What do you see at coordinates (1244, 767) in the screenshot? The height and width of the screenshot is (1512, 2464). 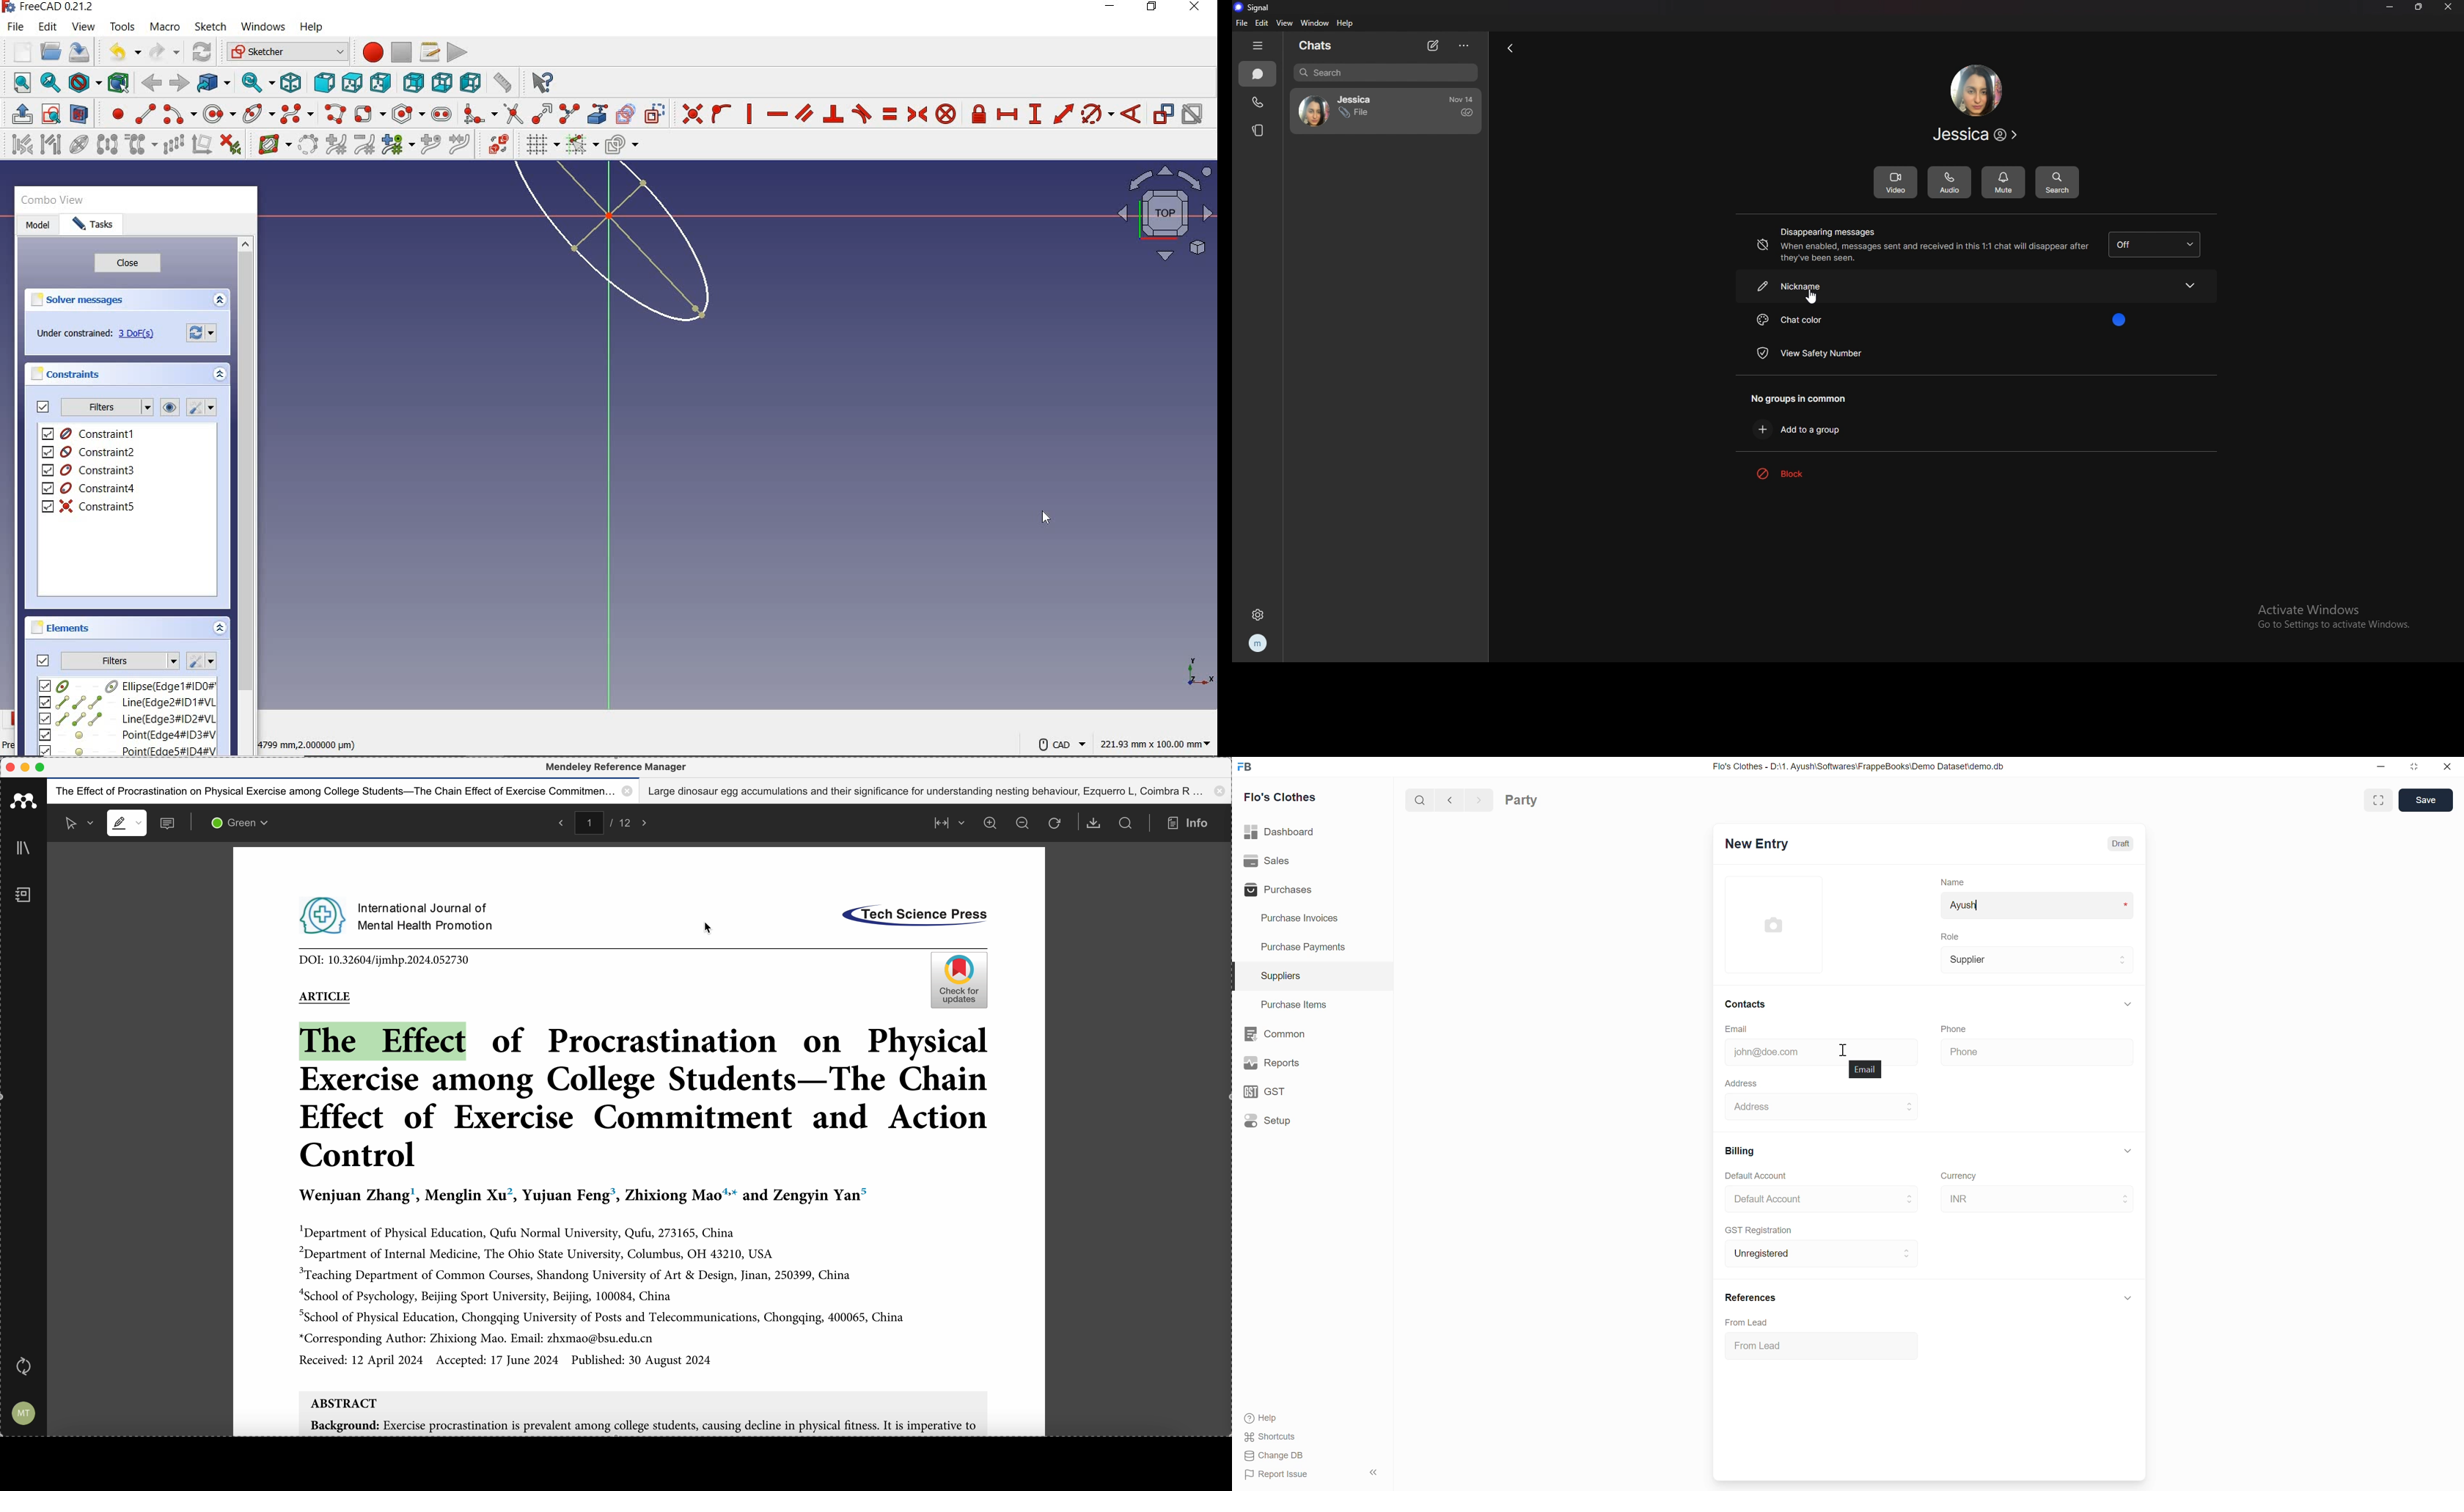 I see `Frappe Books logo` at bounding box center [1244, 767].